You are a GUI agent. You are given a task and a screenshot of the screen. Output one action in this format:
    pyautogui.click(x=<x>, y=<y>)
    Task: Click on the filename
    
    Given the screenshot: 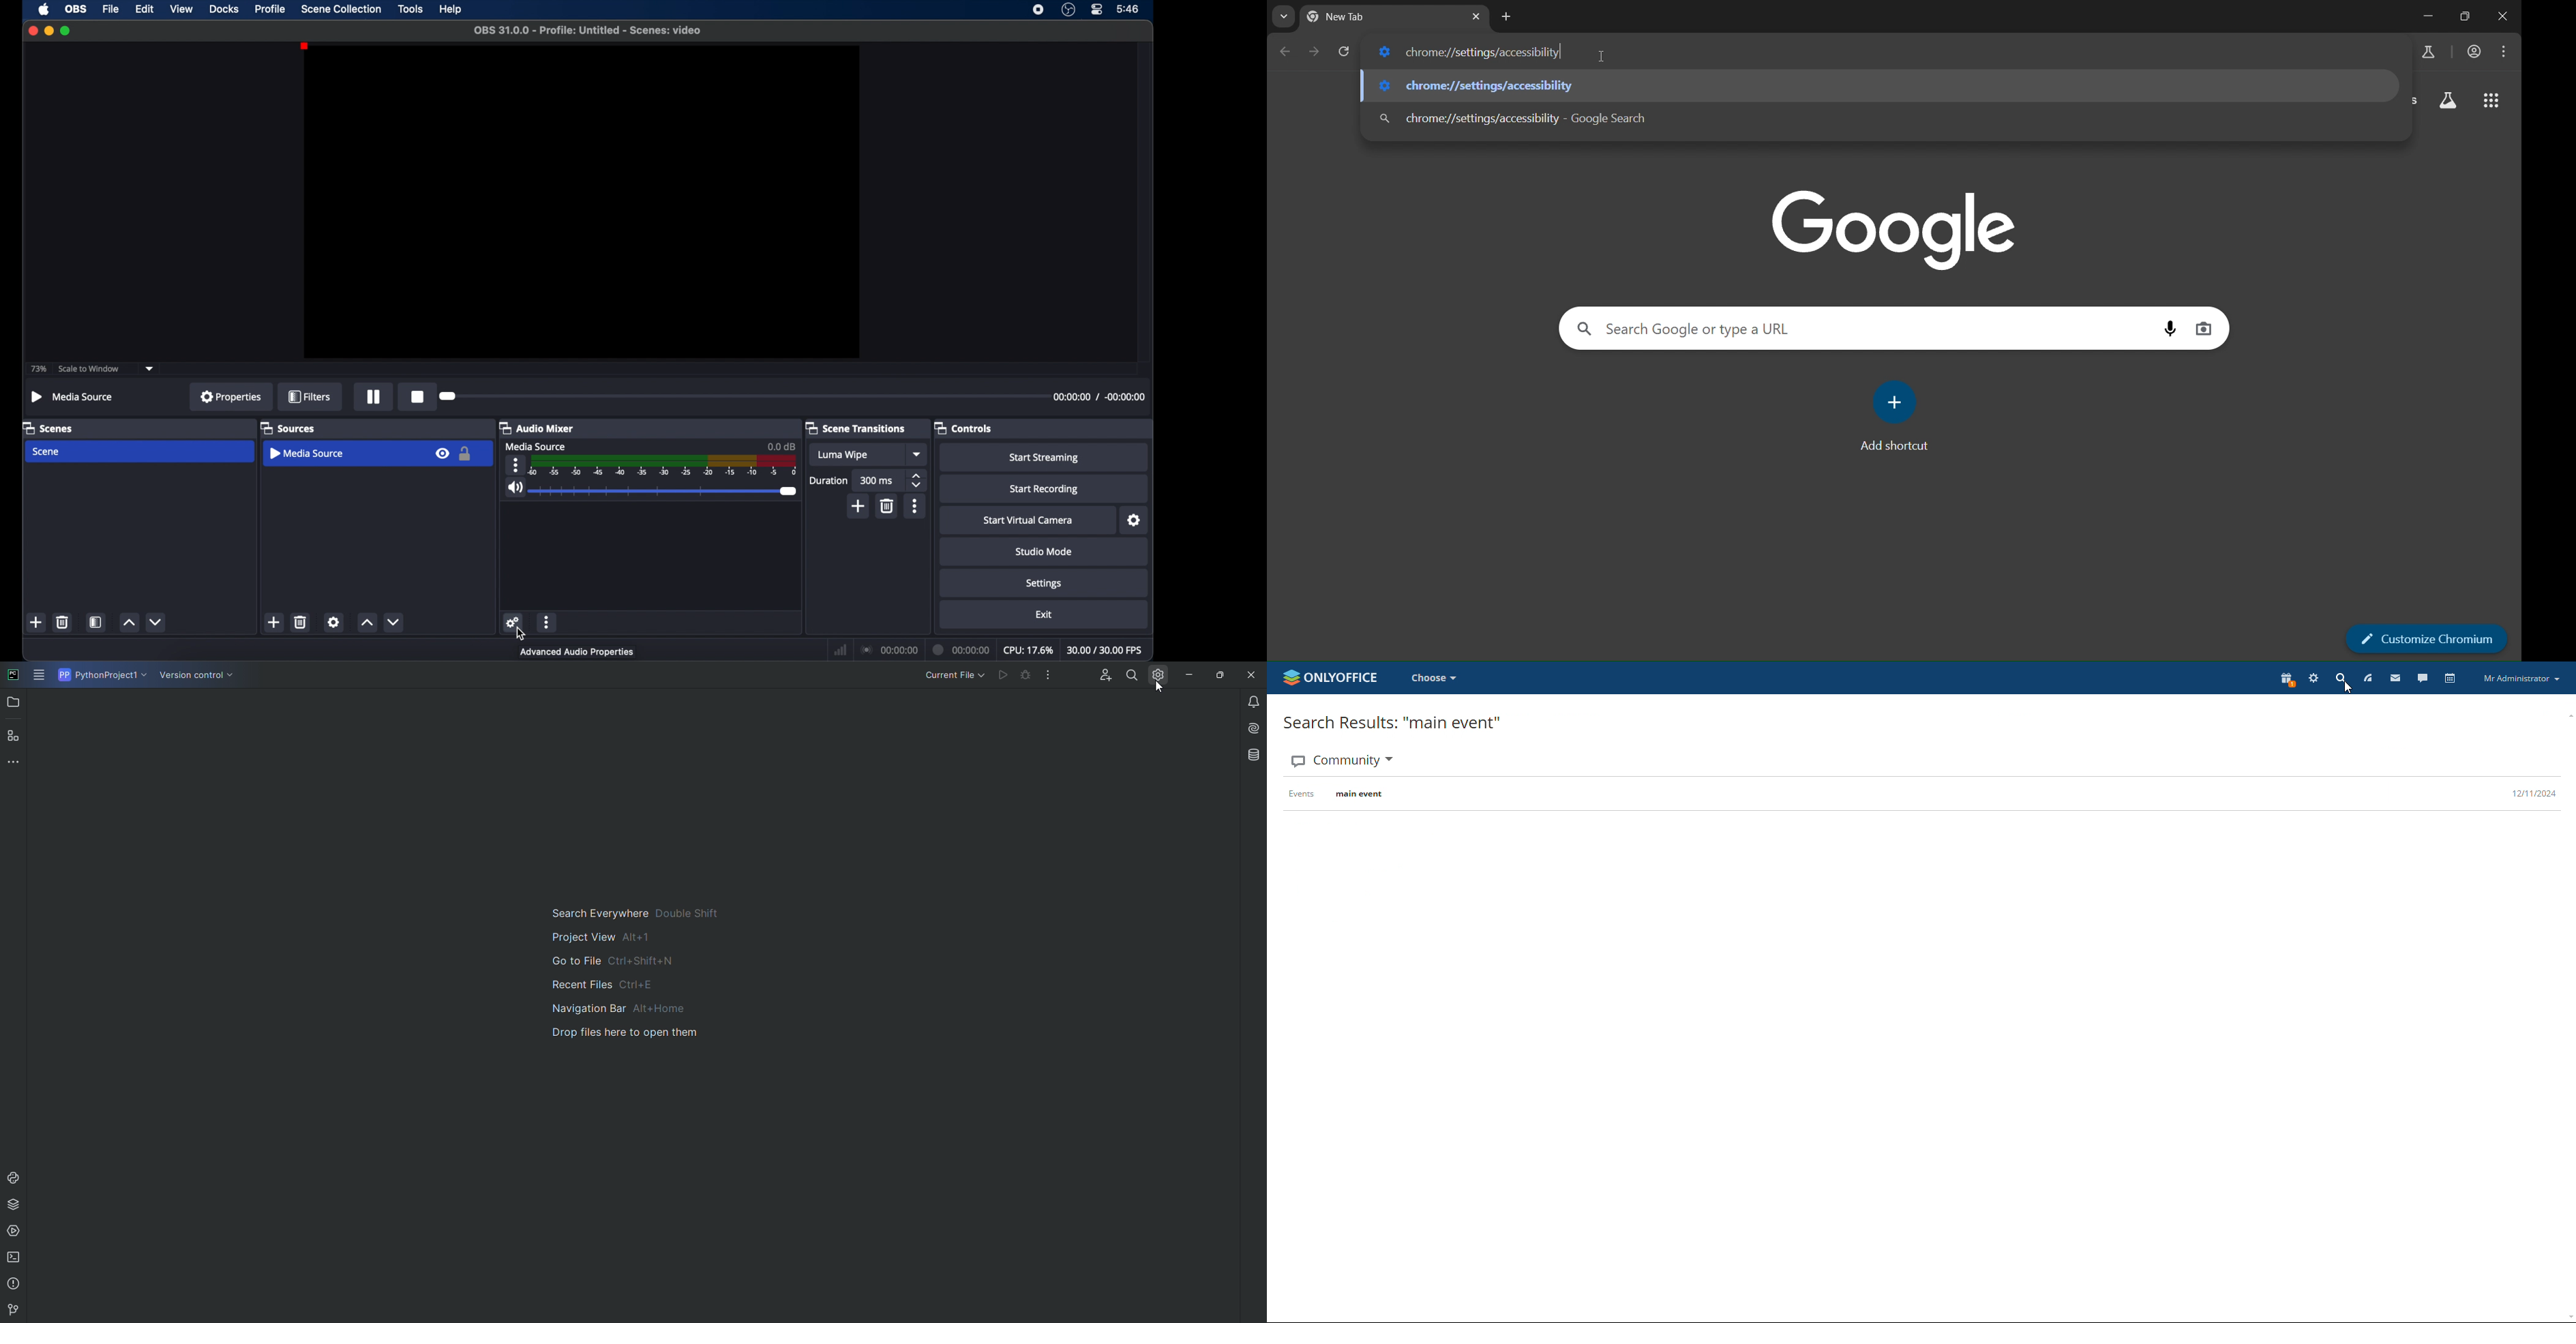 What is the action you would take?
    pyautogui.click(x=587, y=29)
    